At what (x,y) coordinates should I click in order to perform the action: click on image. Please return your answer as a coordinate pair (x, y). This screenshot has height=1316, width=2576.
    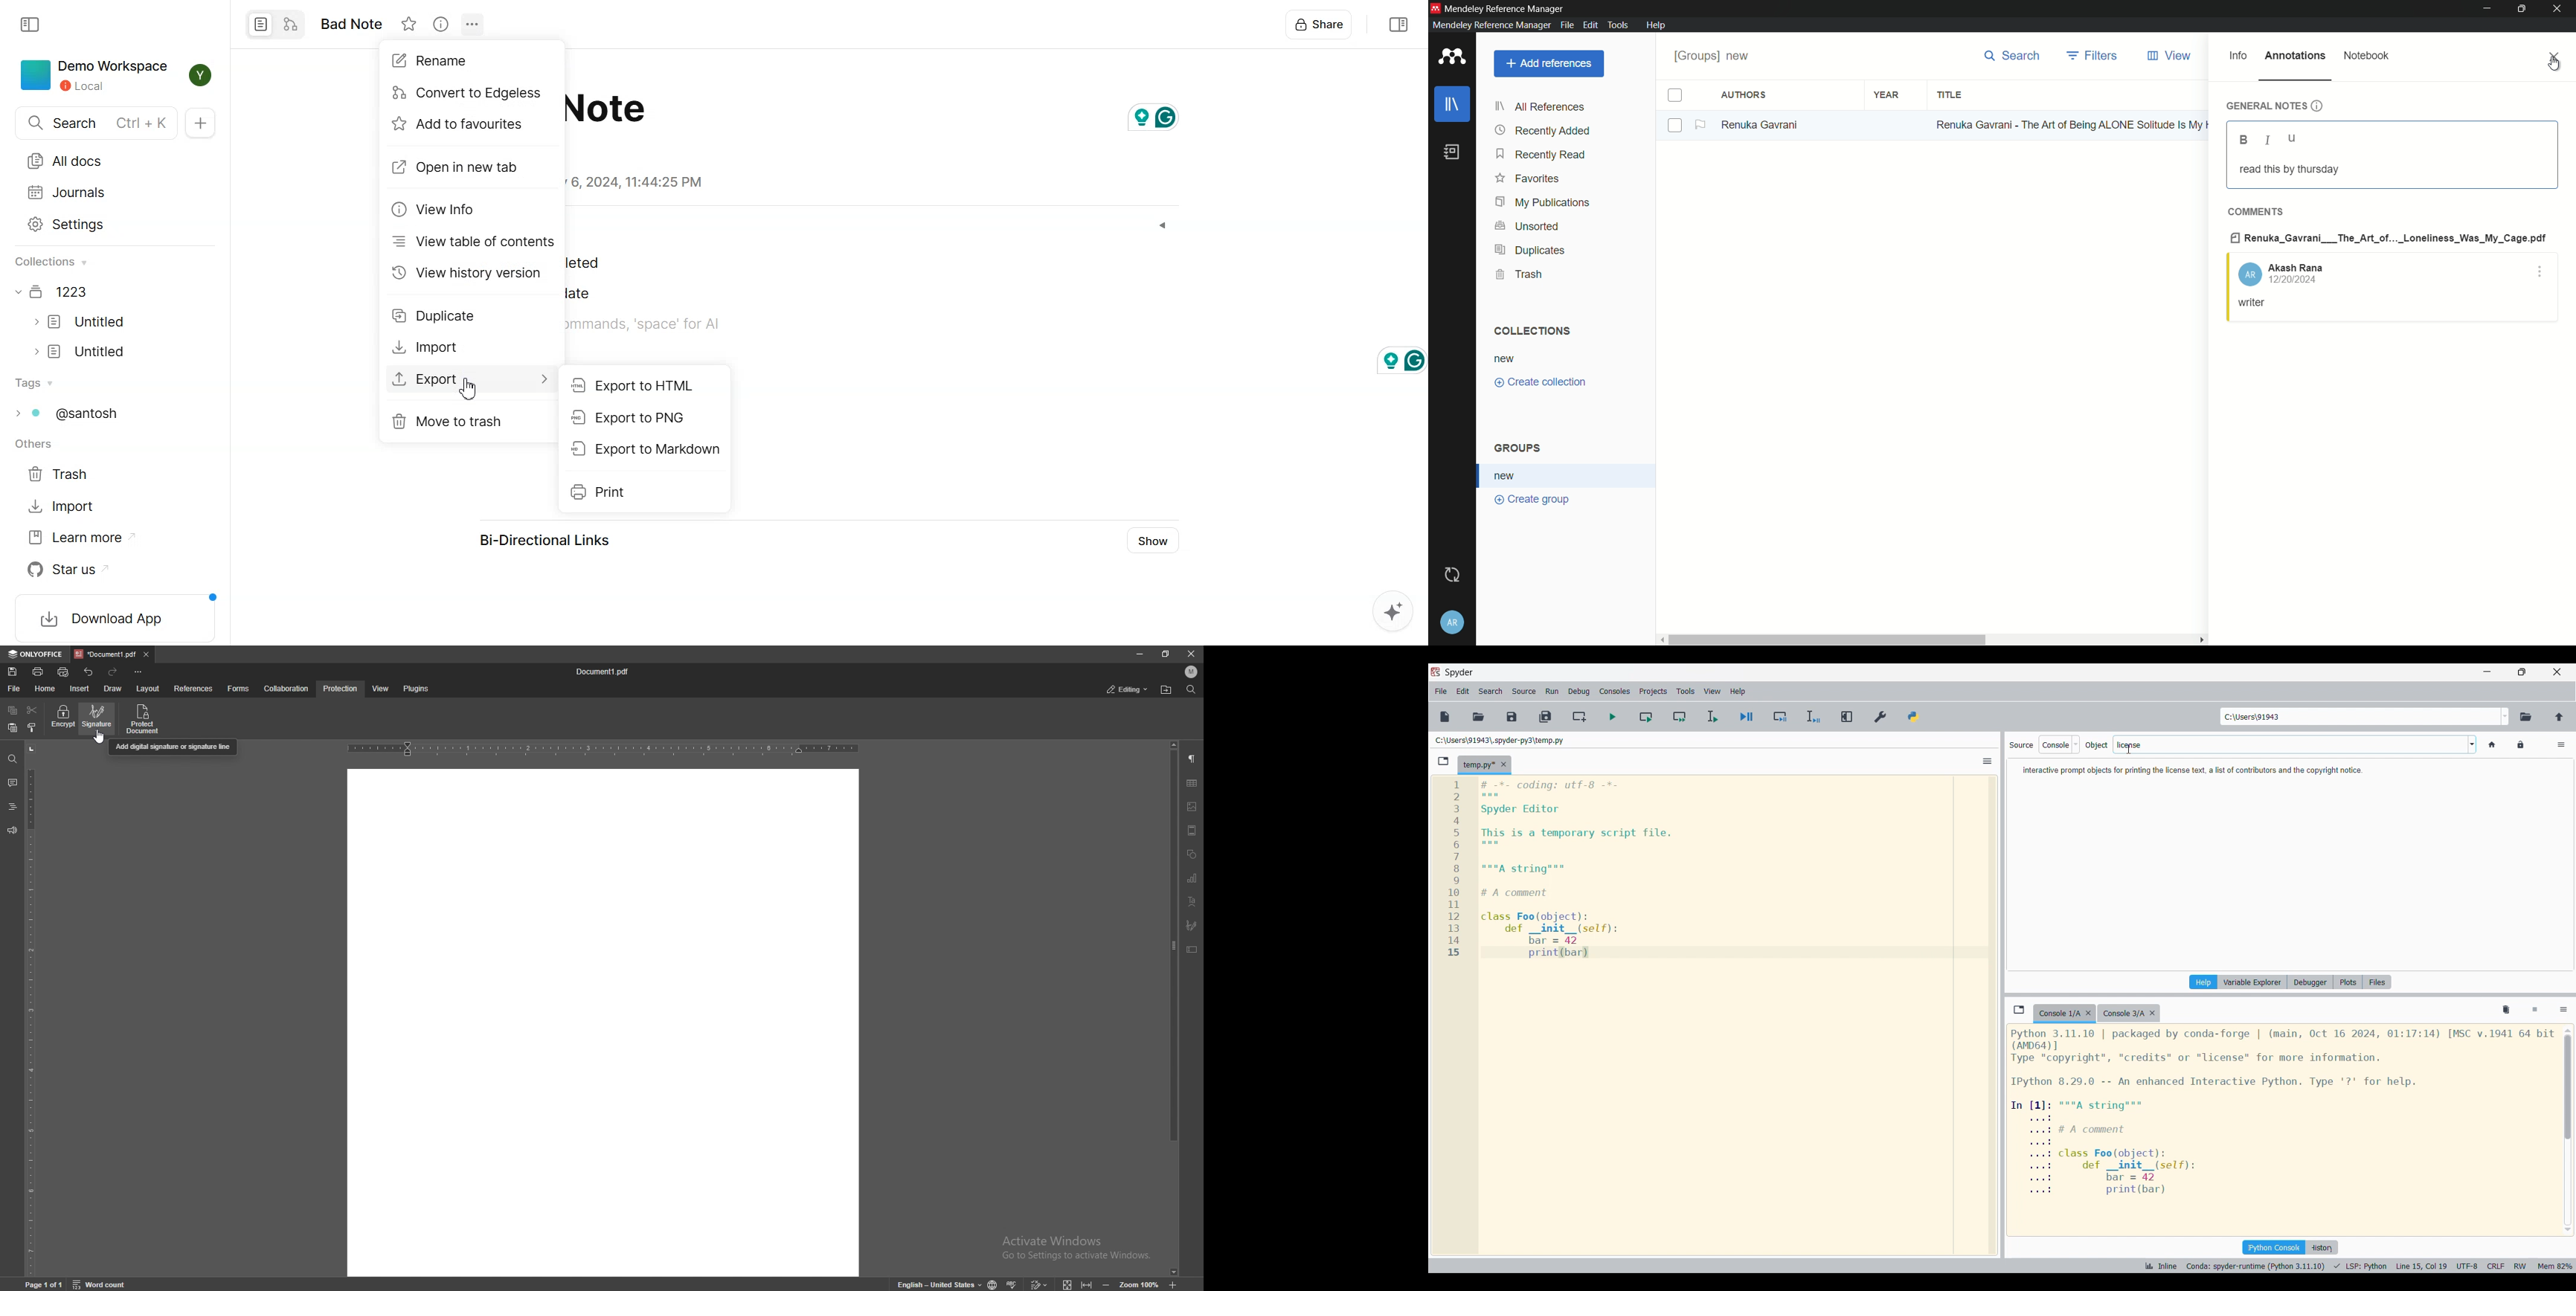
    Looking at the image, I should click on (1192, 807).